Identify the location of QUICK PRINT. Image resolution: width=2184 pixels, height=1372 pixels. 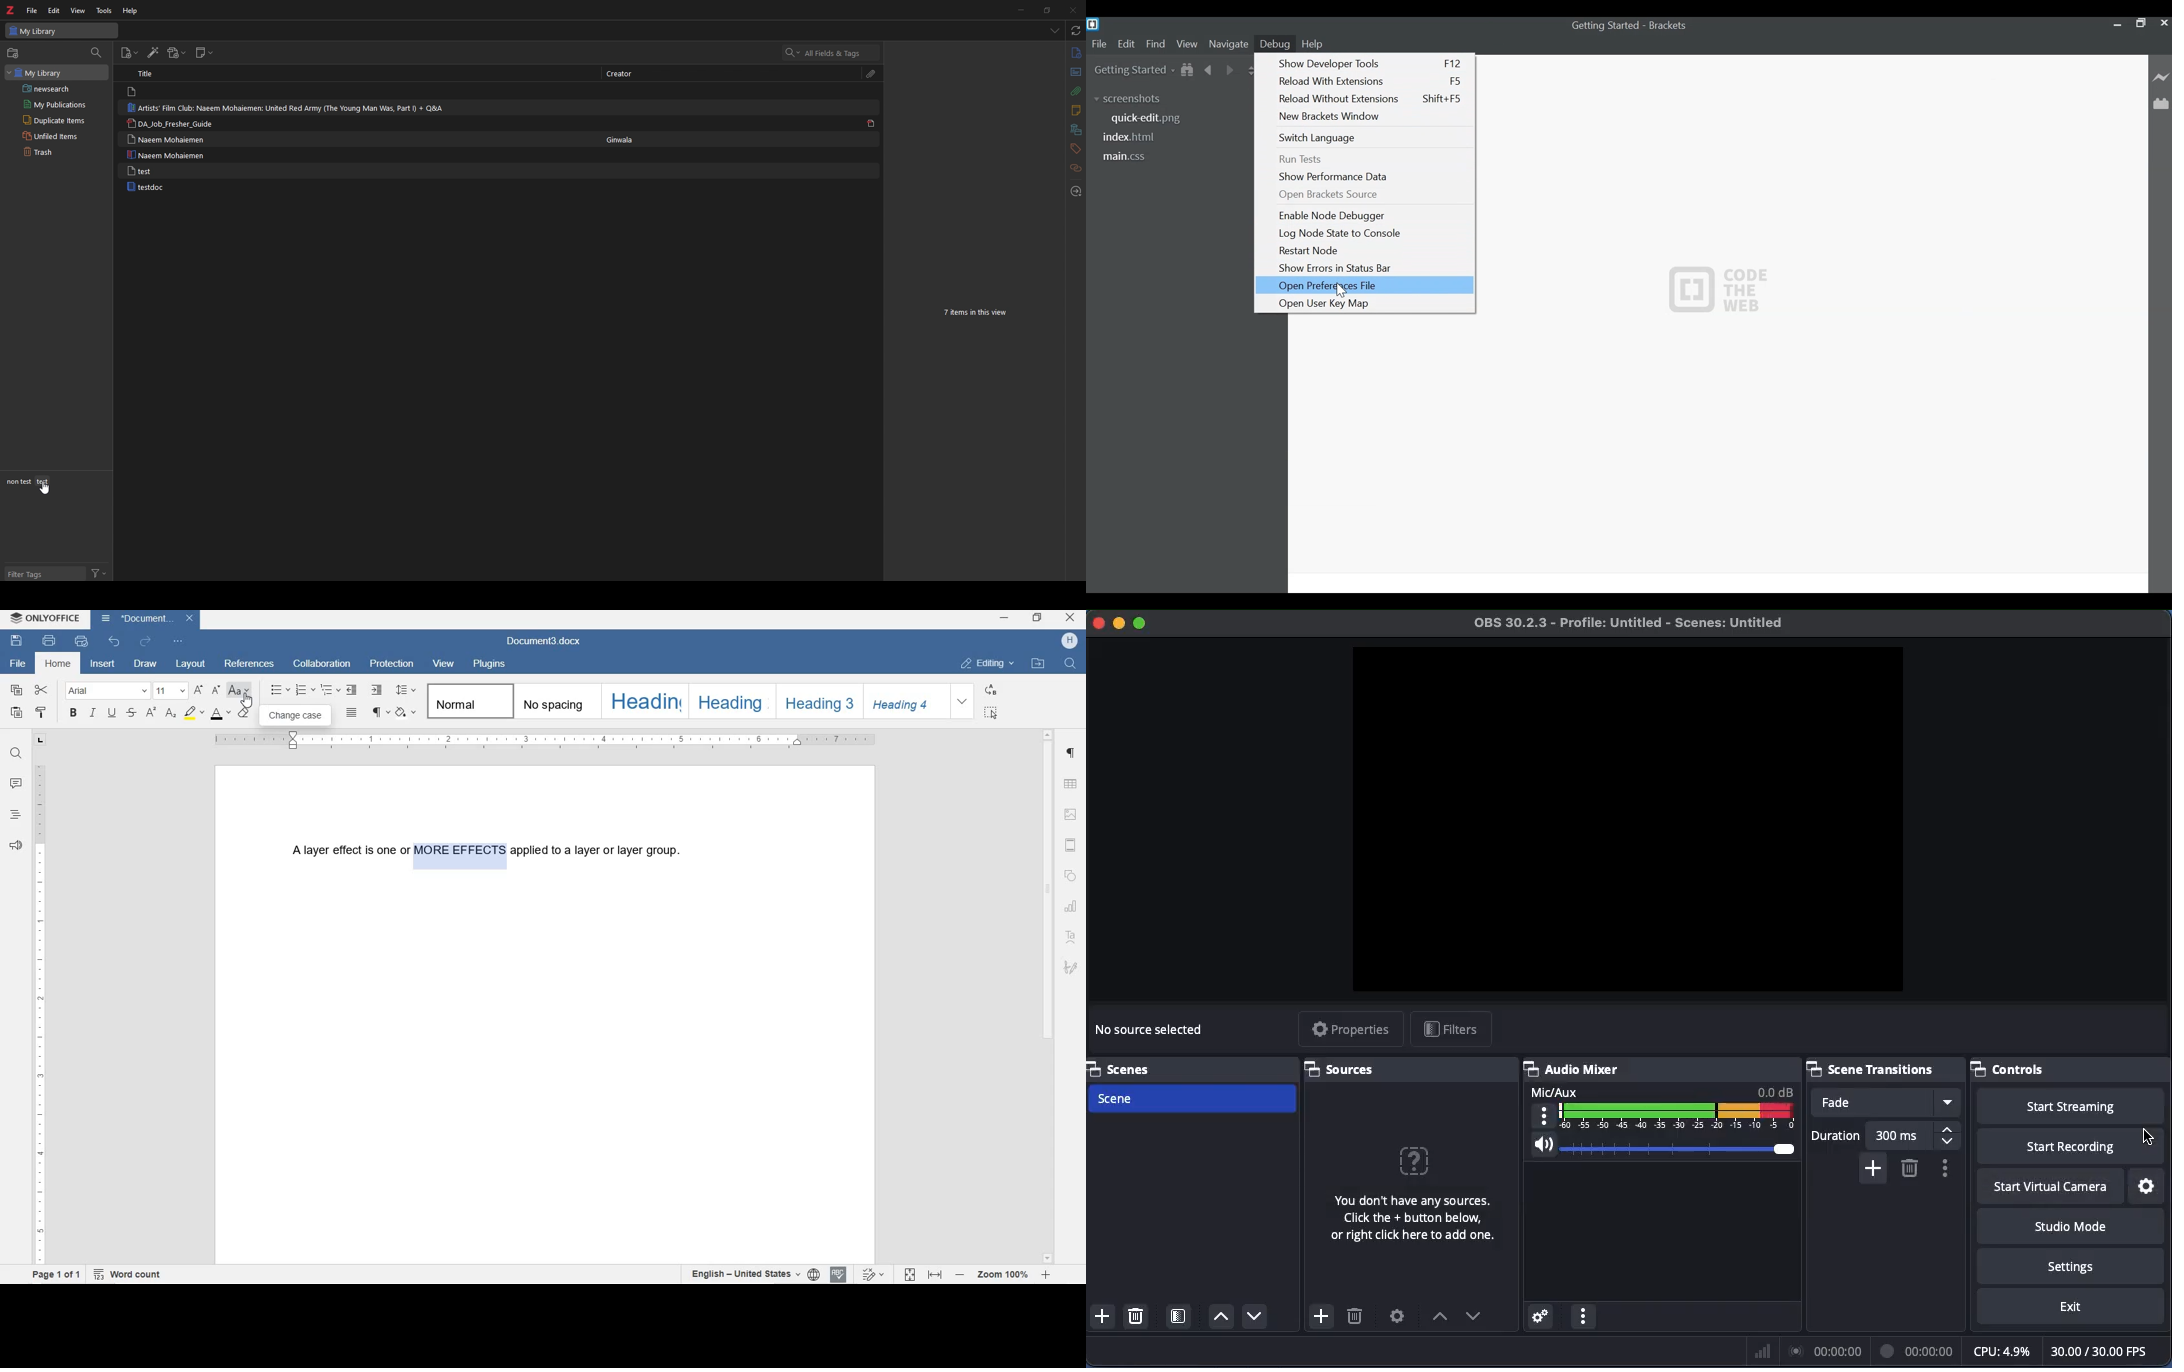
(81, 642).